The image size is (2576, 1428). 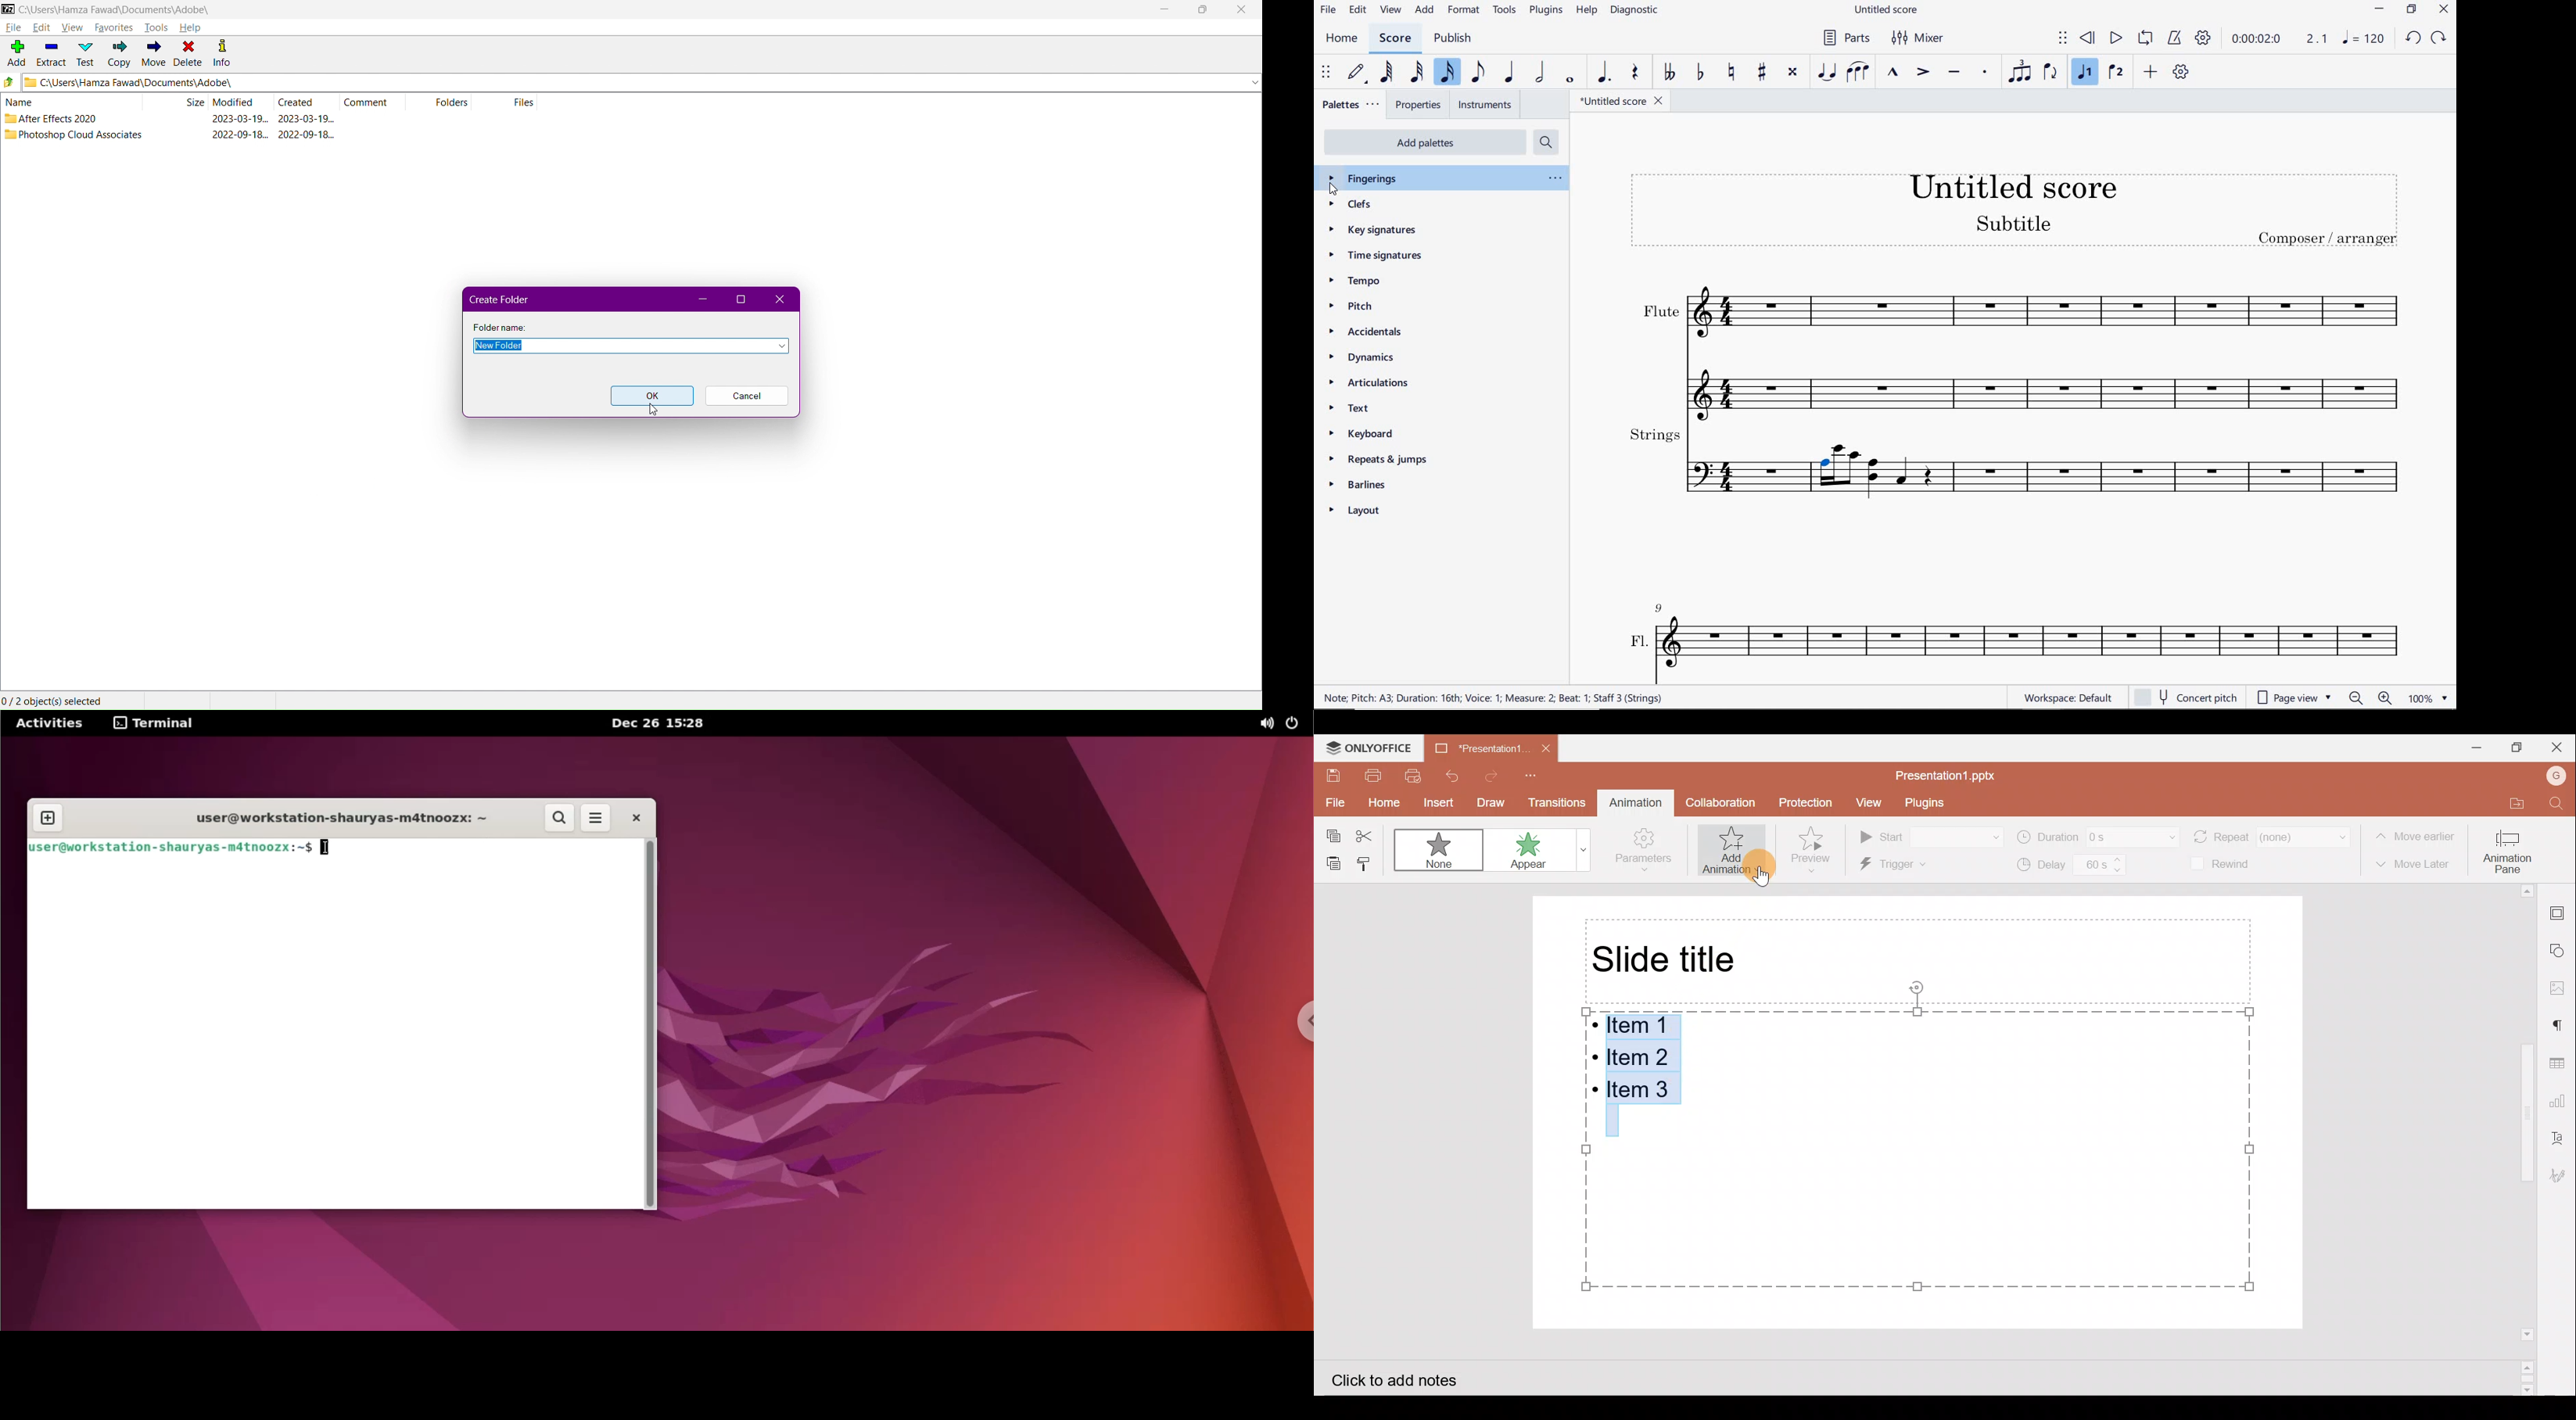 What do you see at coordinates (14, 51) in the screenshot?
I see `Add` at bounding box center [14, 51].